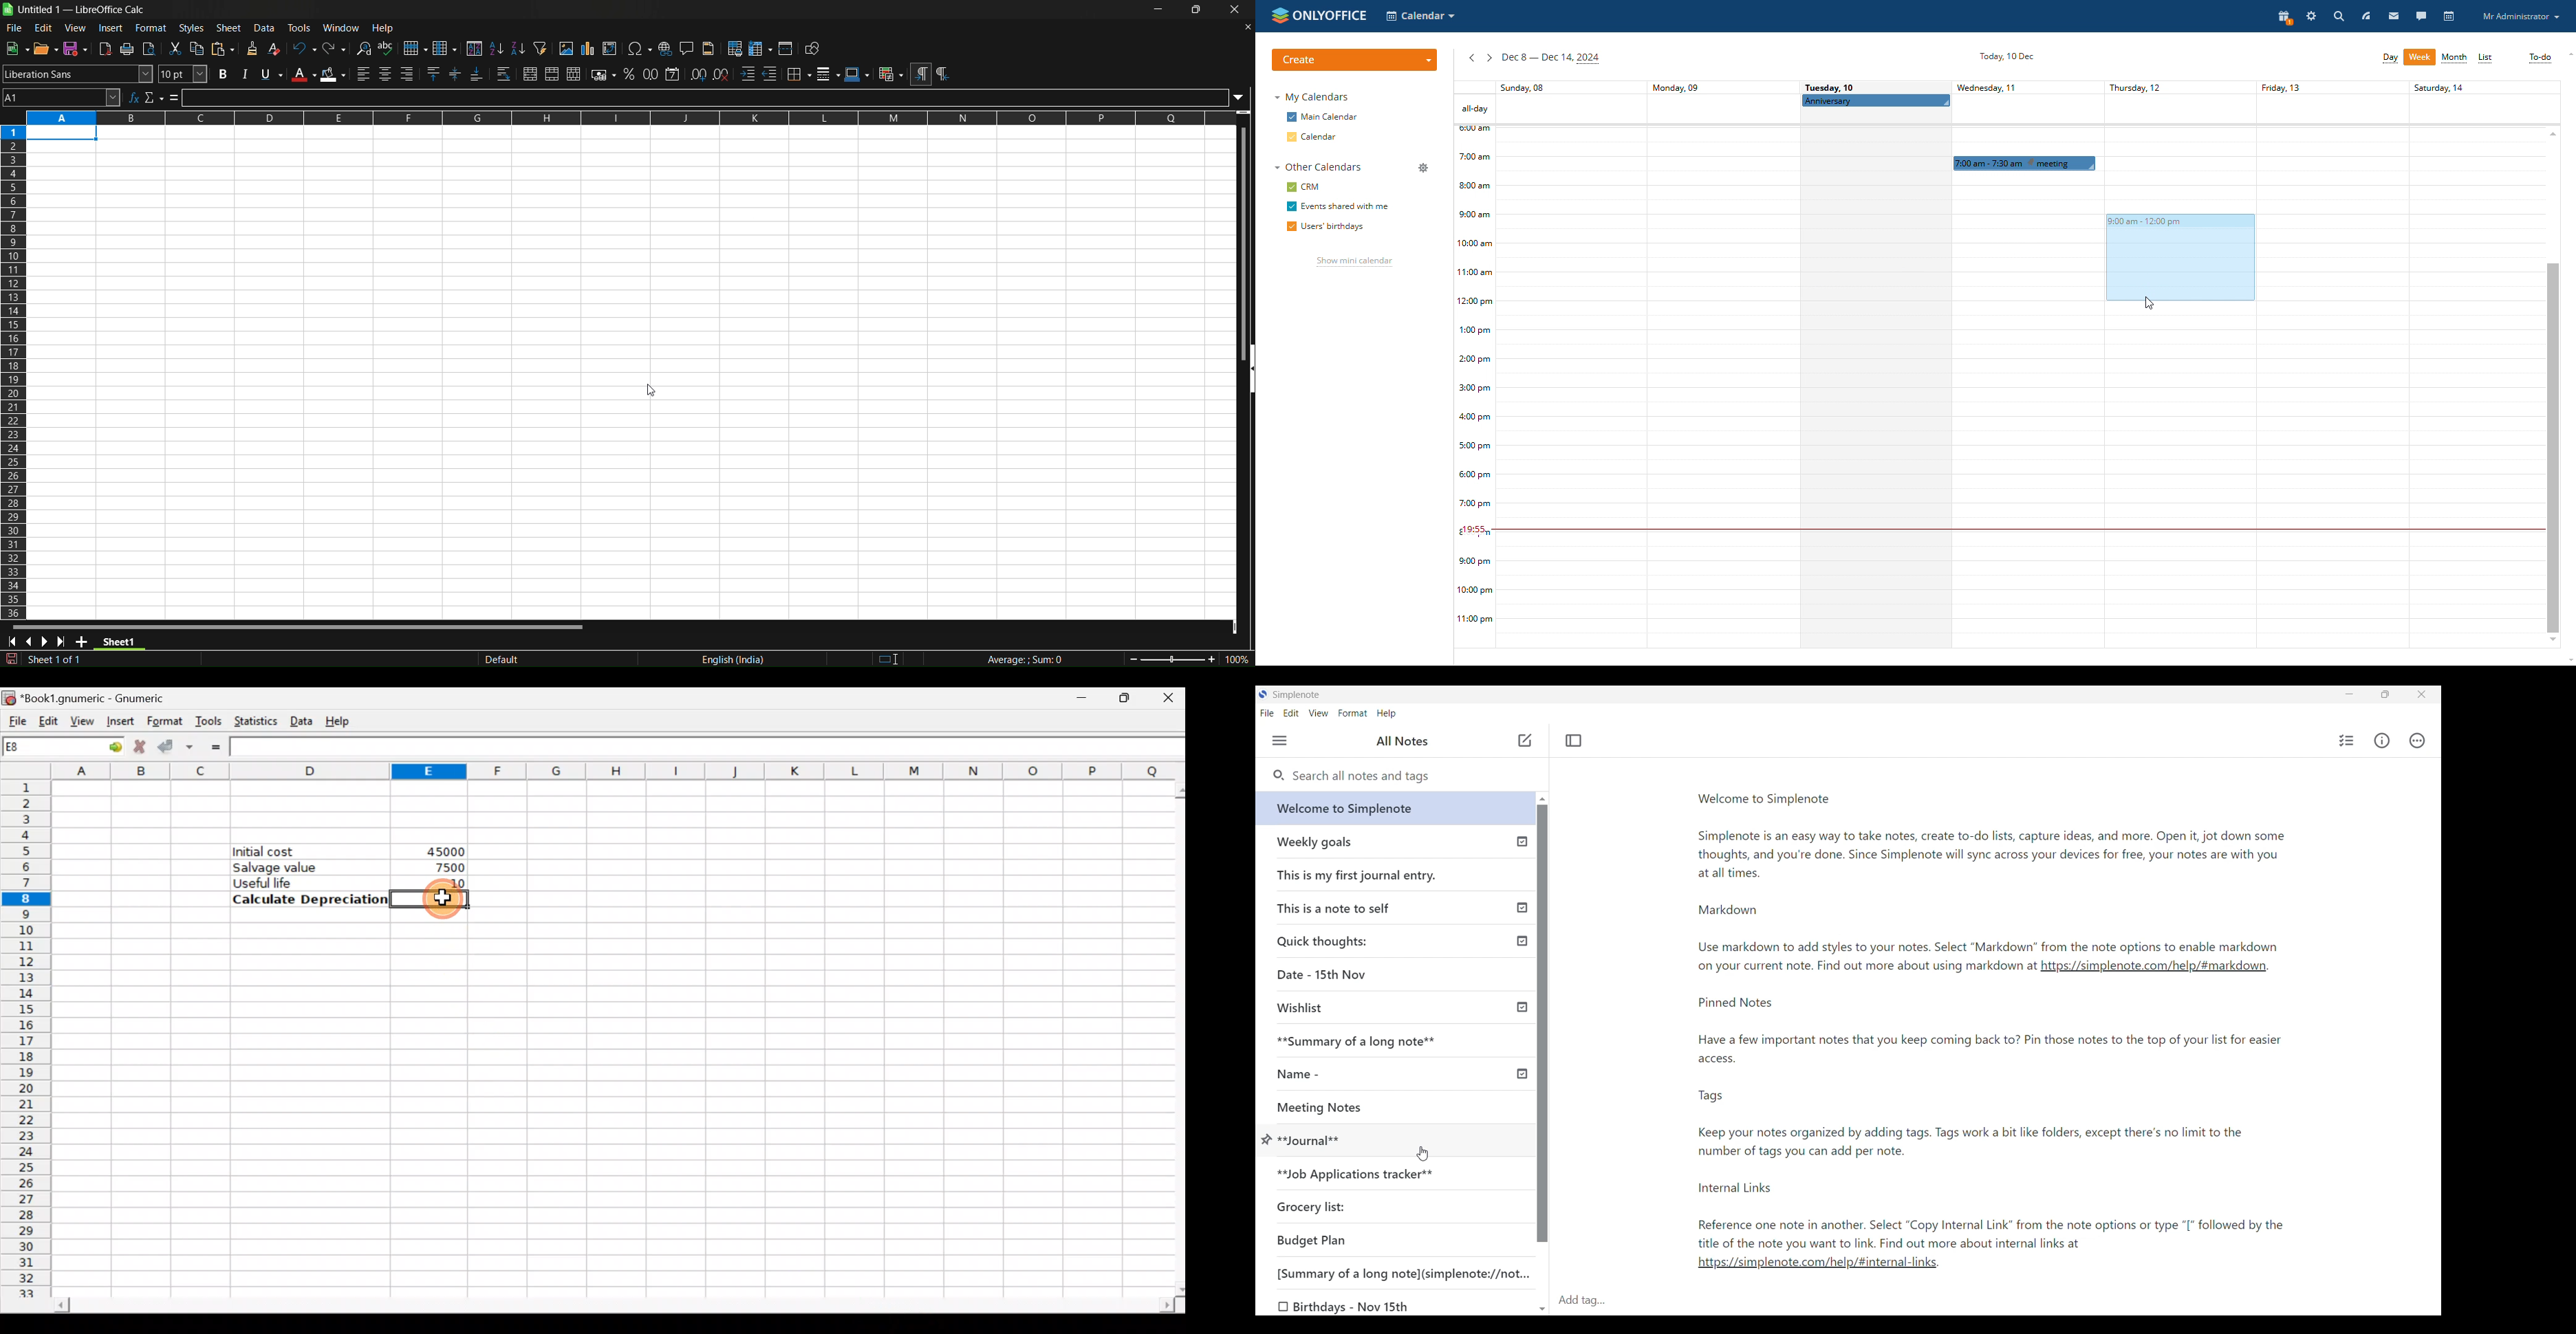 The width and height of the screenshot is (2576, 1344). I want to click on Close interface, so click(2421, 694).